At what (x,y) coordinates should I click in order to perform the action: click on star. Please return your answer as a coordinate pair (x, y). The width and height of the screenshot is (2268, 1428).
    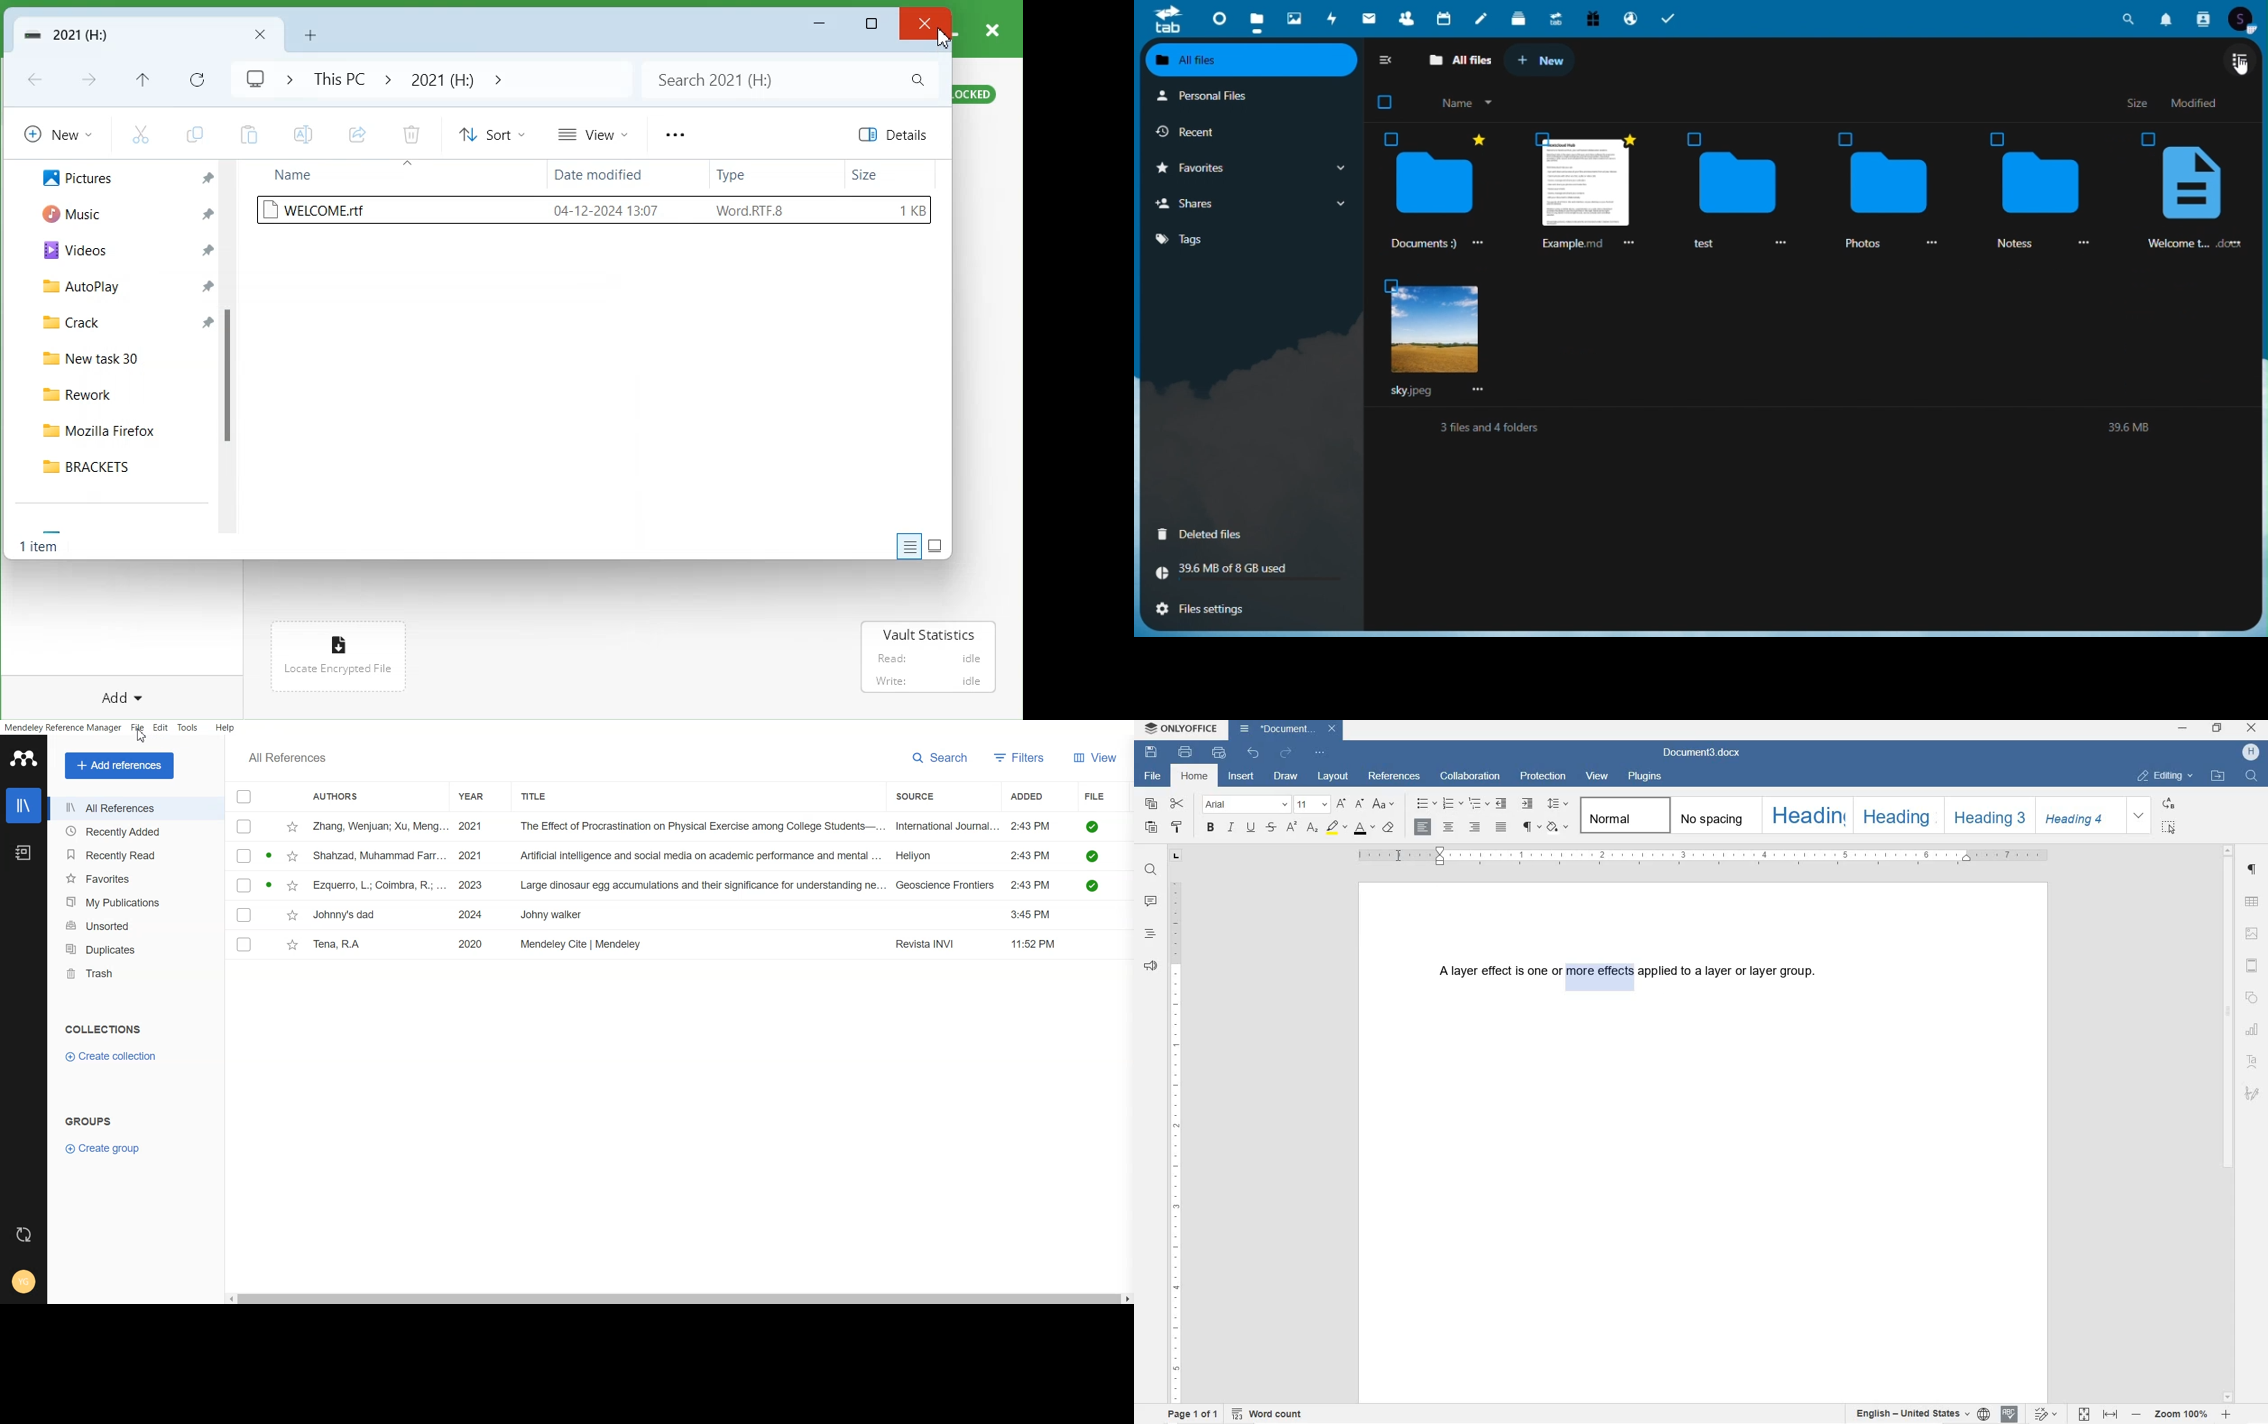
    Looking at the image, I should click on (291, 915).